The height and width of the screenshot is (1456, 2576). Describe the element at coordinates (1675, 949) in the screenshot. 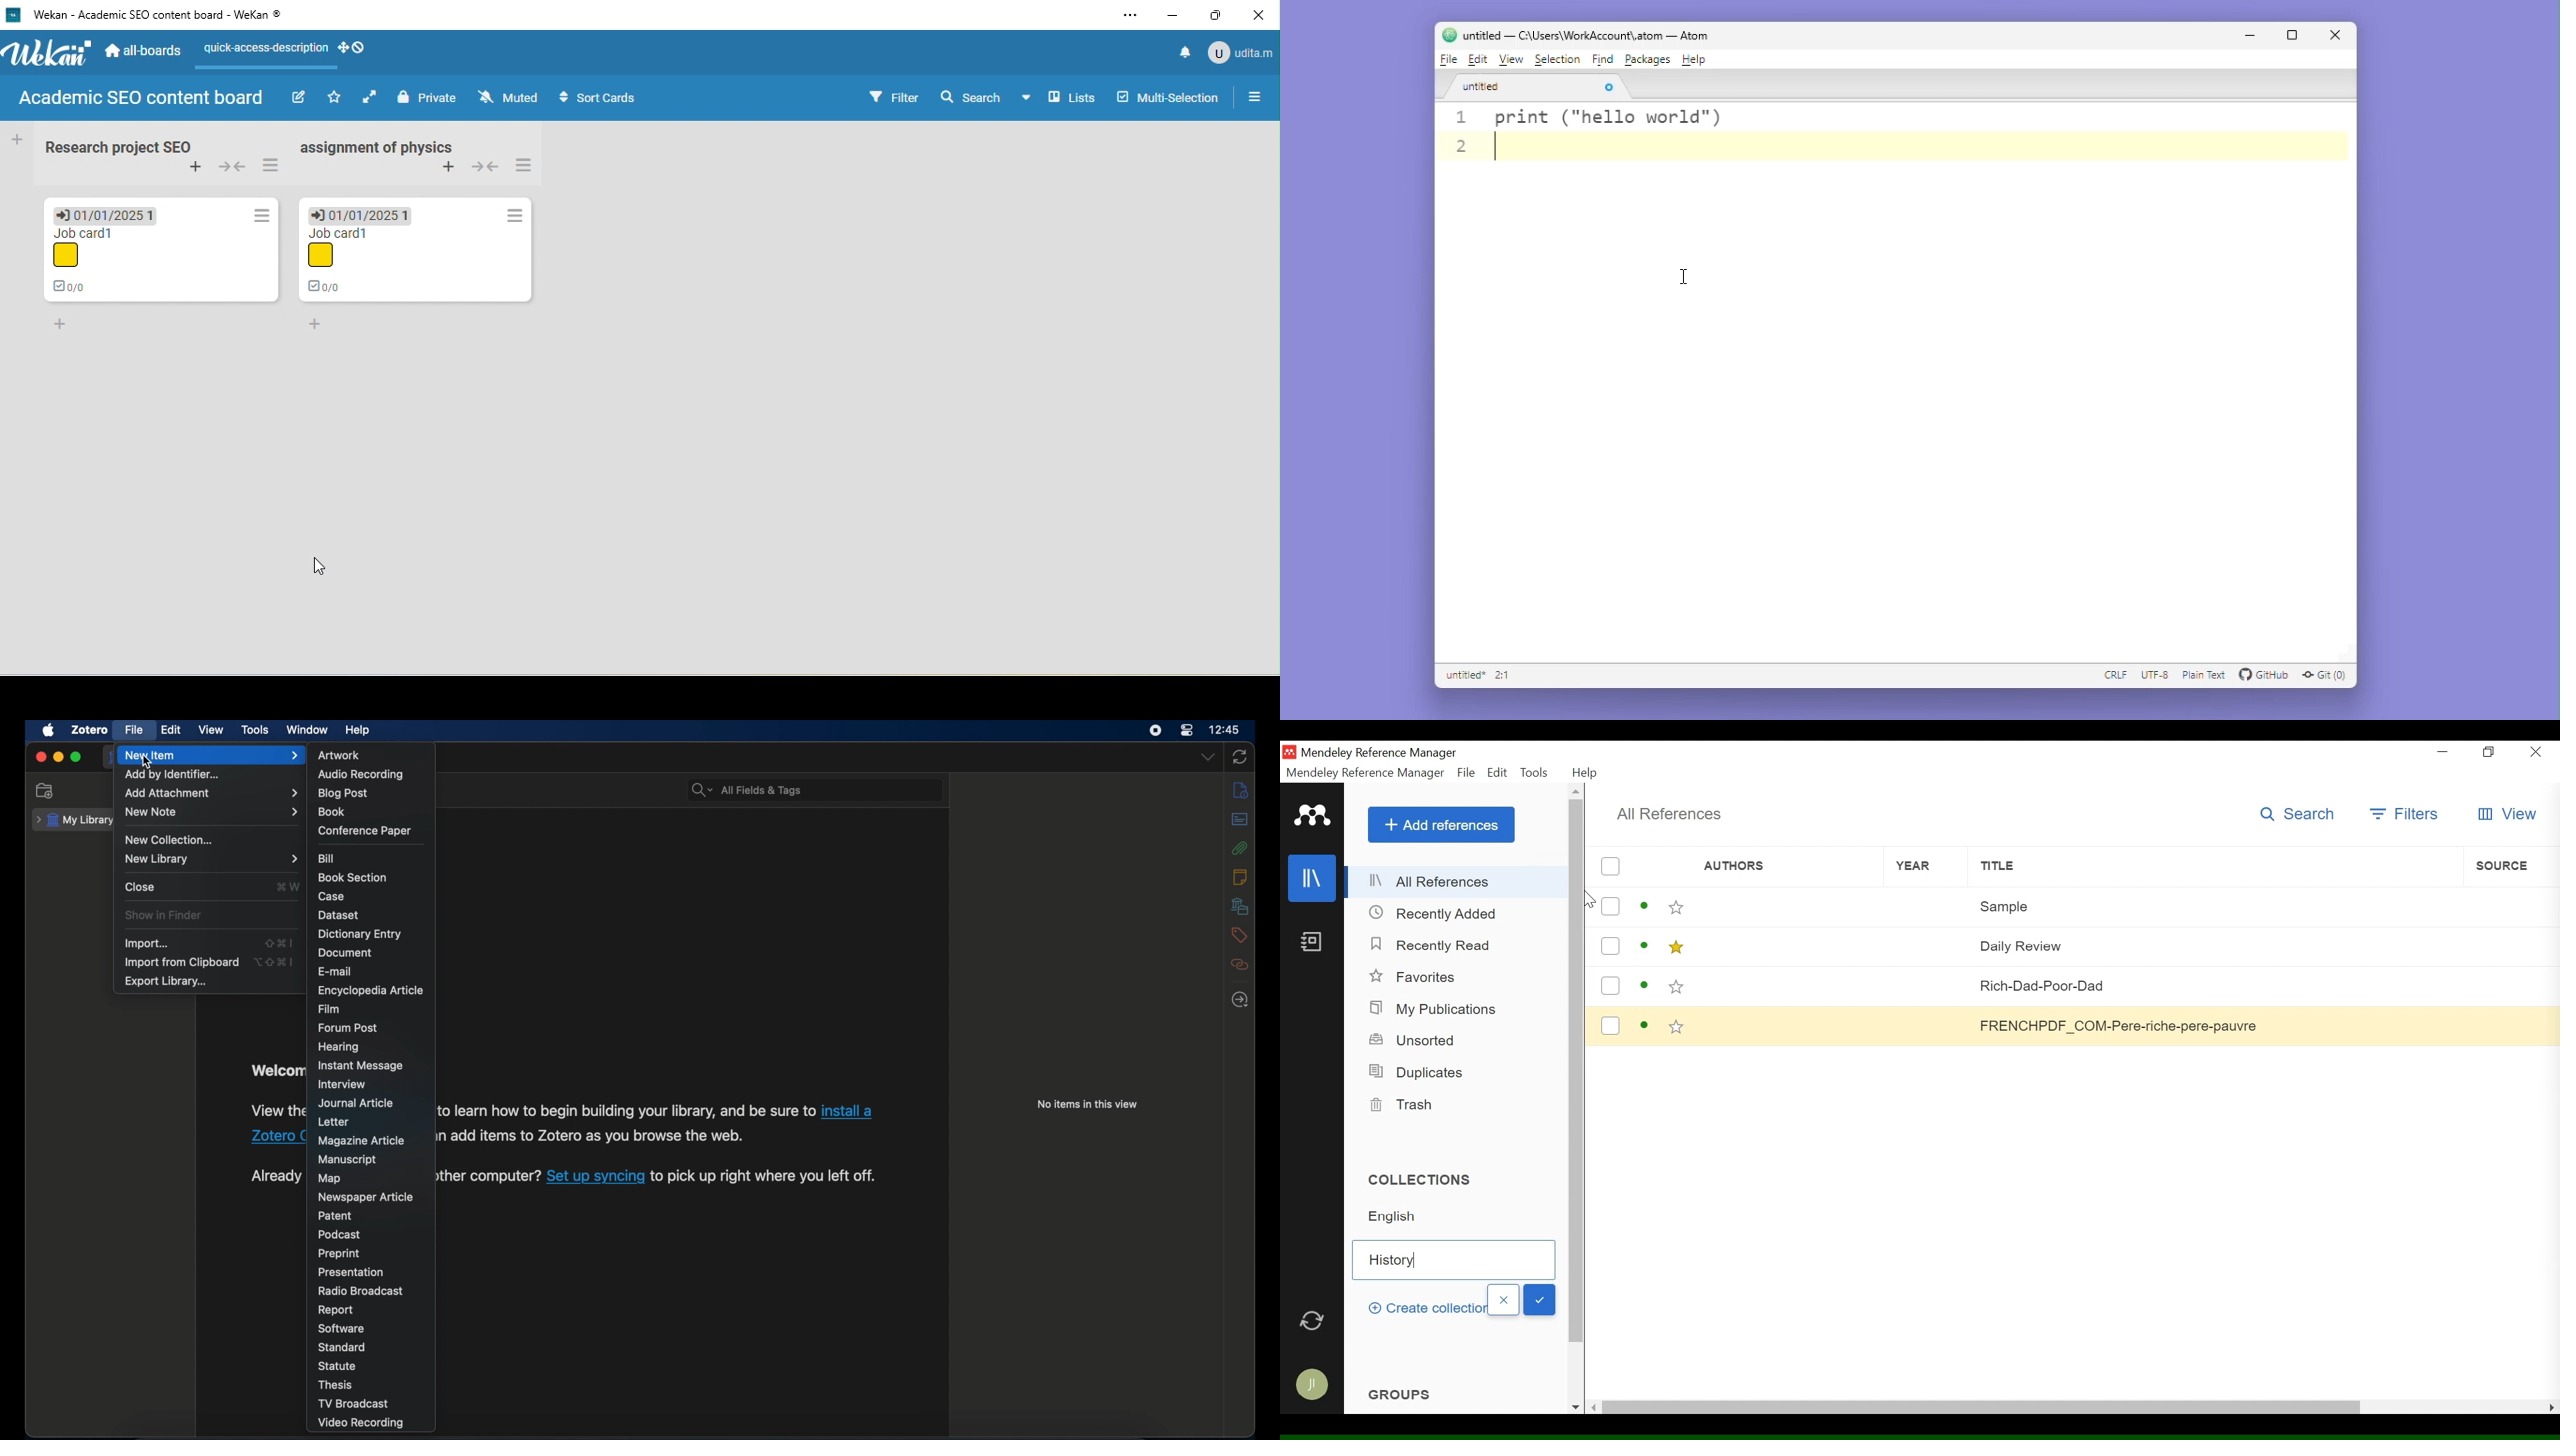

I see `Toggle favorites` at that location.